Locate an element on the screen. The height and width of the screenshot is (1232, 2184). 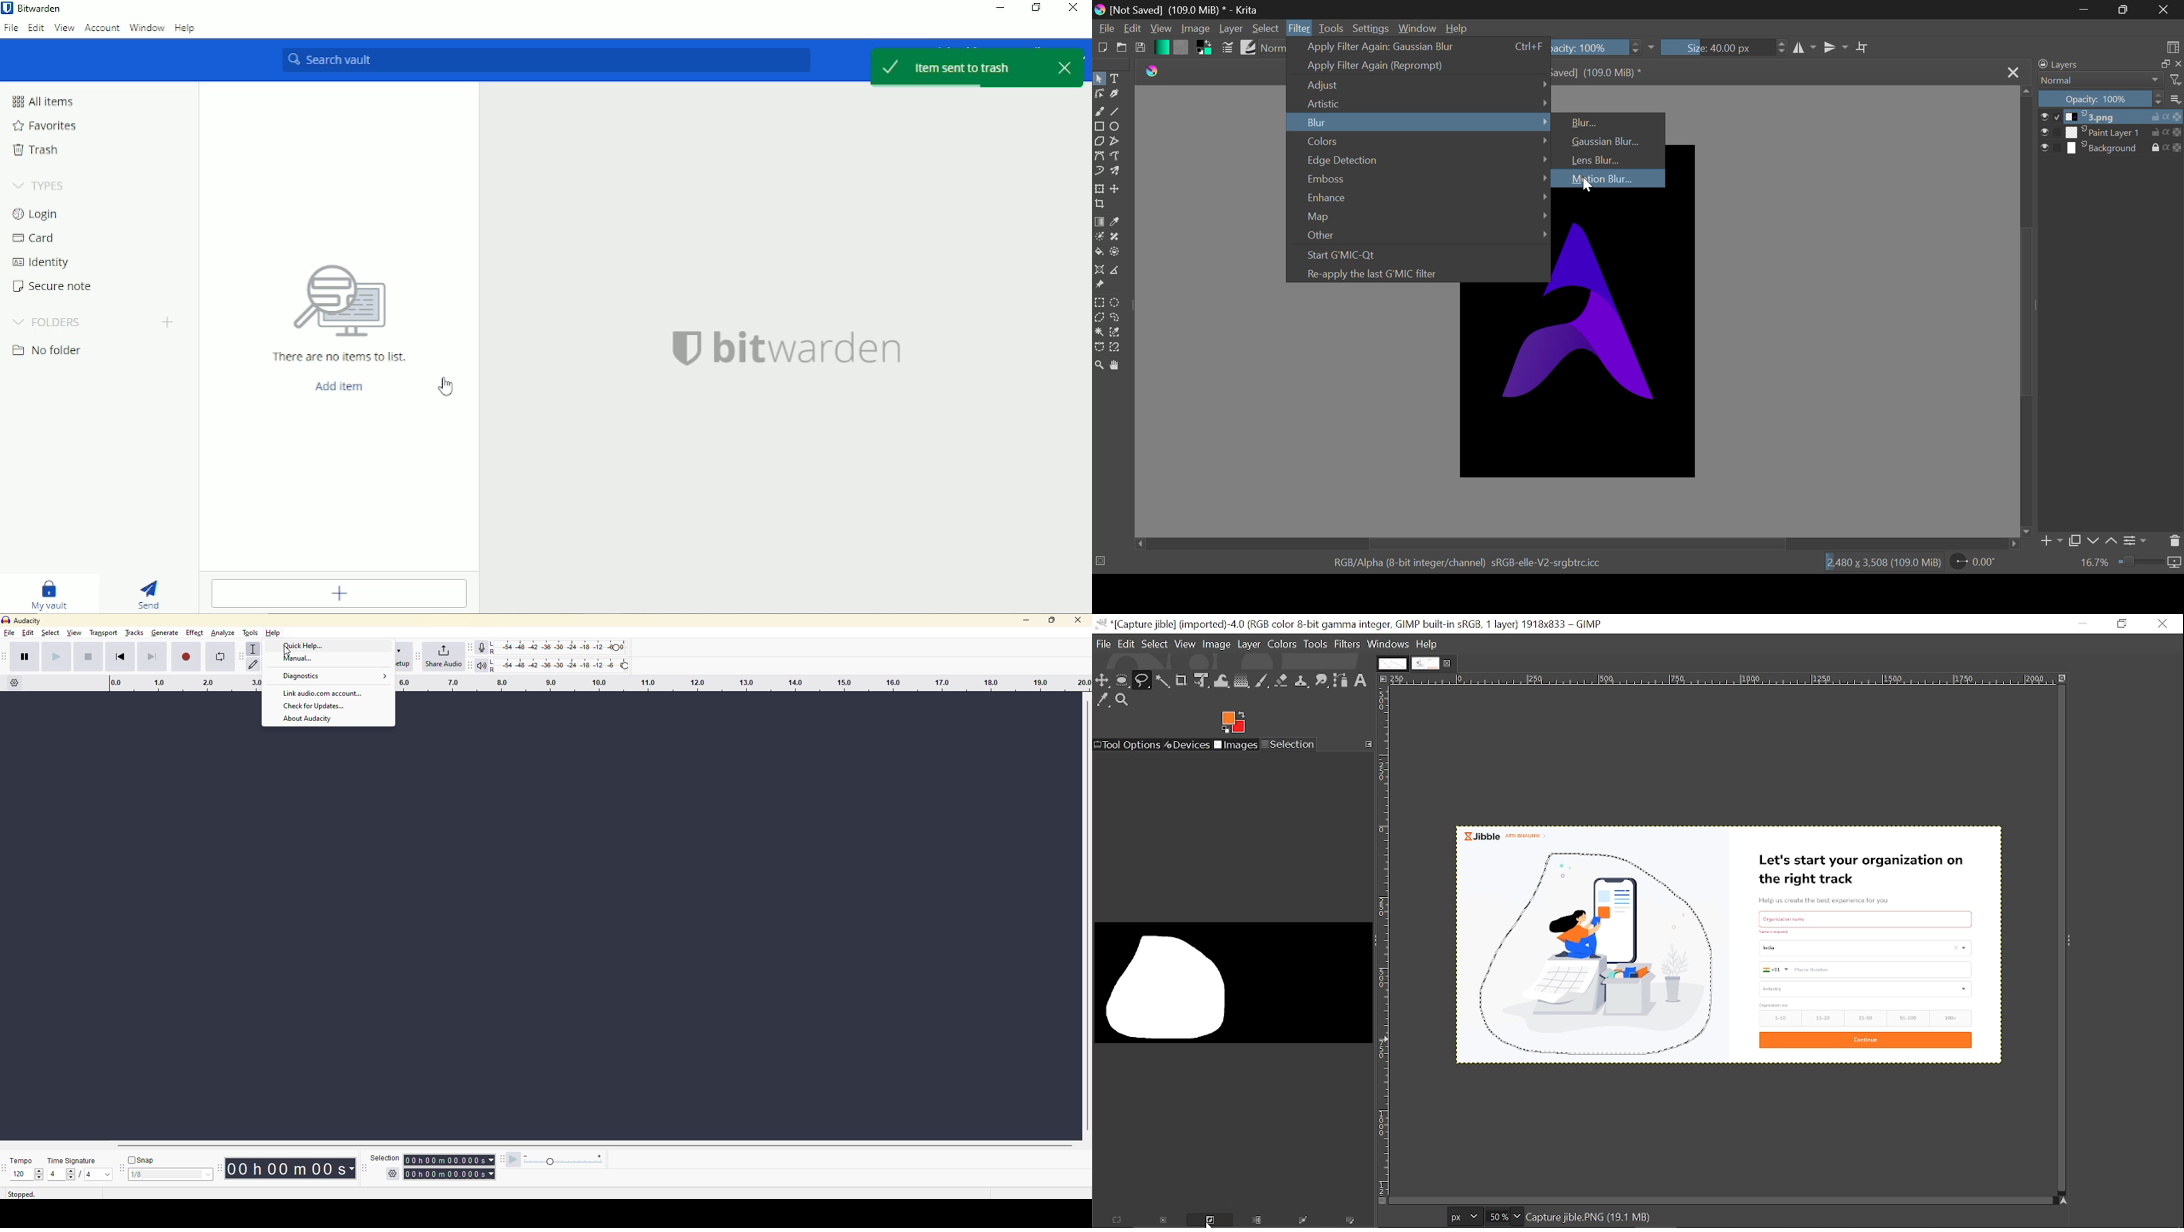
edit is located at coordinates (30, 635).